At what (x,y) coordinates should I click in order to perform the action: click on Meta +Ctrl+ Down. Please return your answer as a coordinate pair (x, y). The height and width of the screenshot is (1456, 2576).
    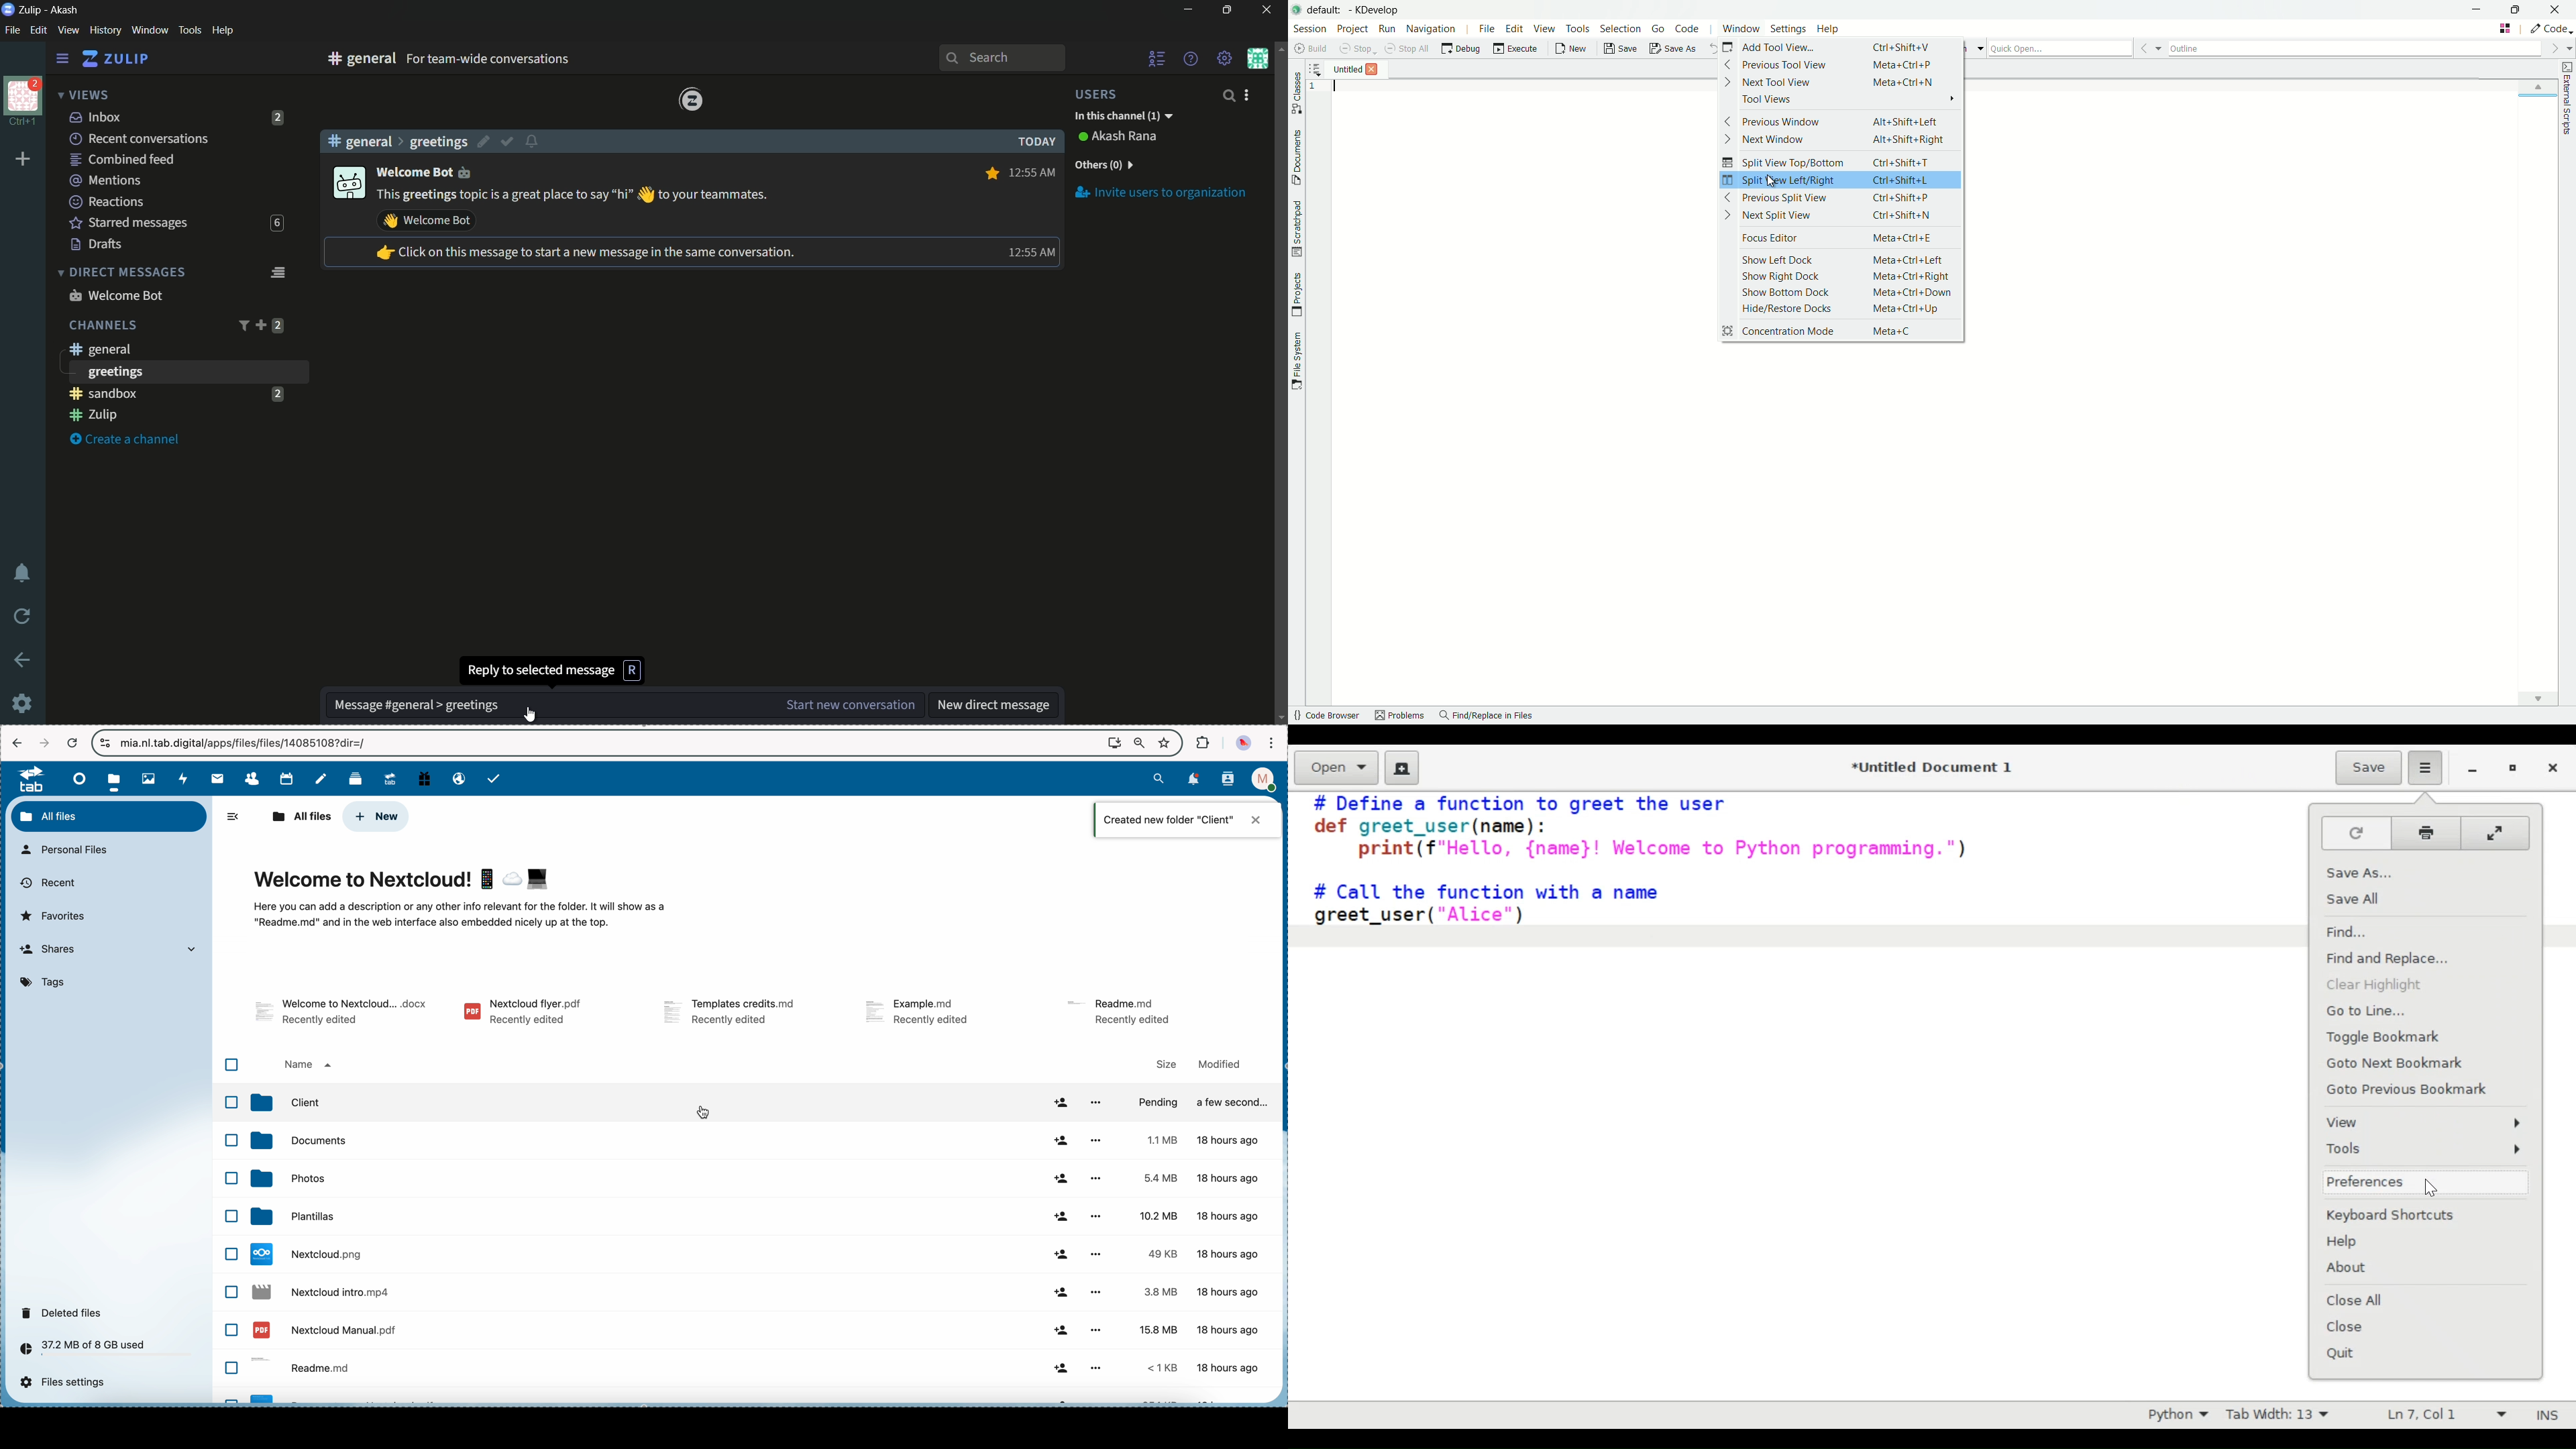
    Looking at the image, I should click on (1914, 291).